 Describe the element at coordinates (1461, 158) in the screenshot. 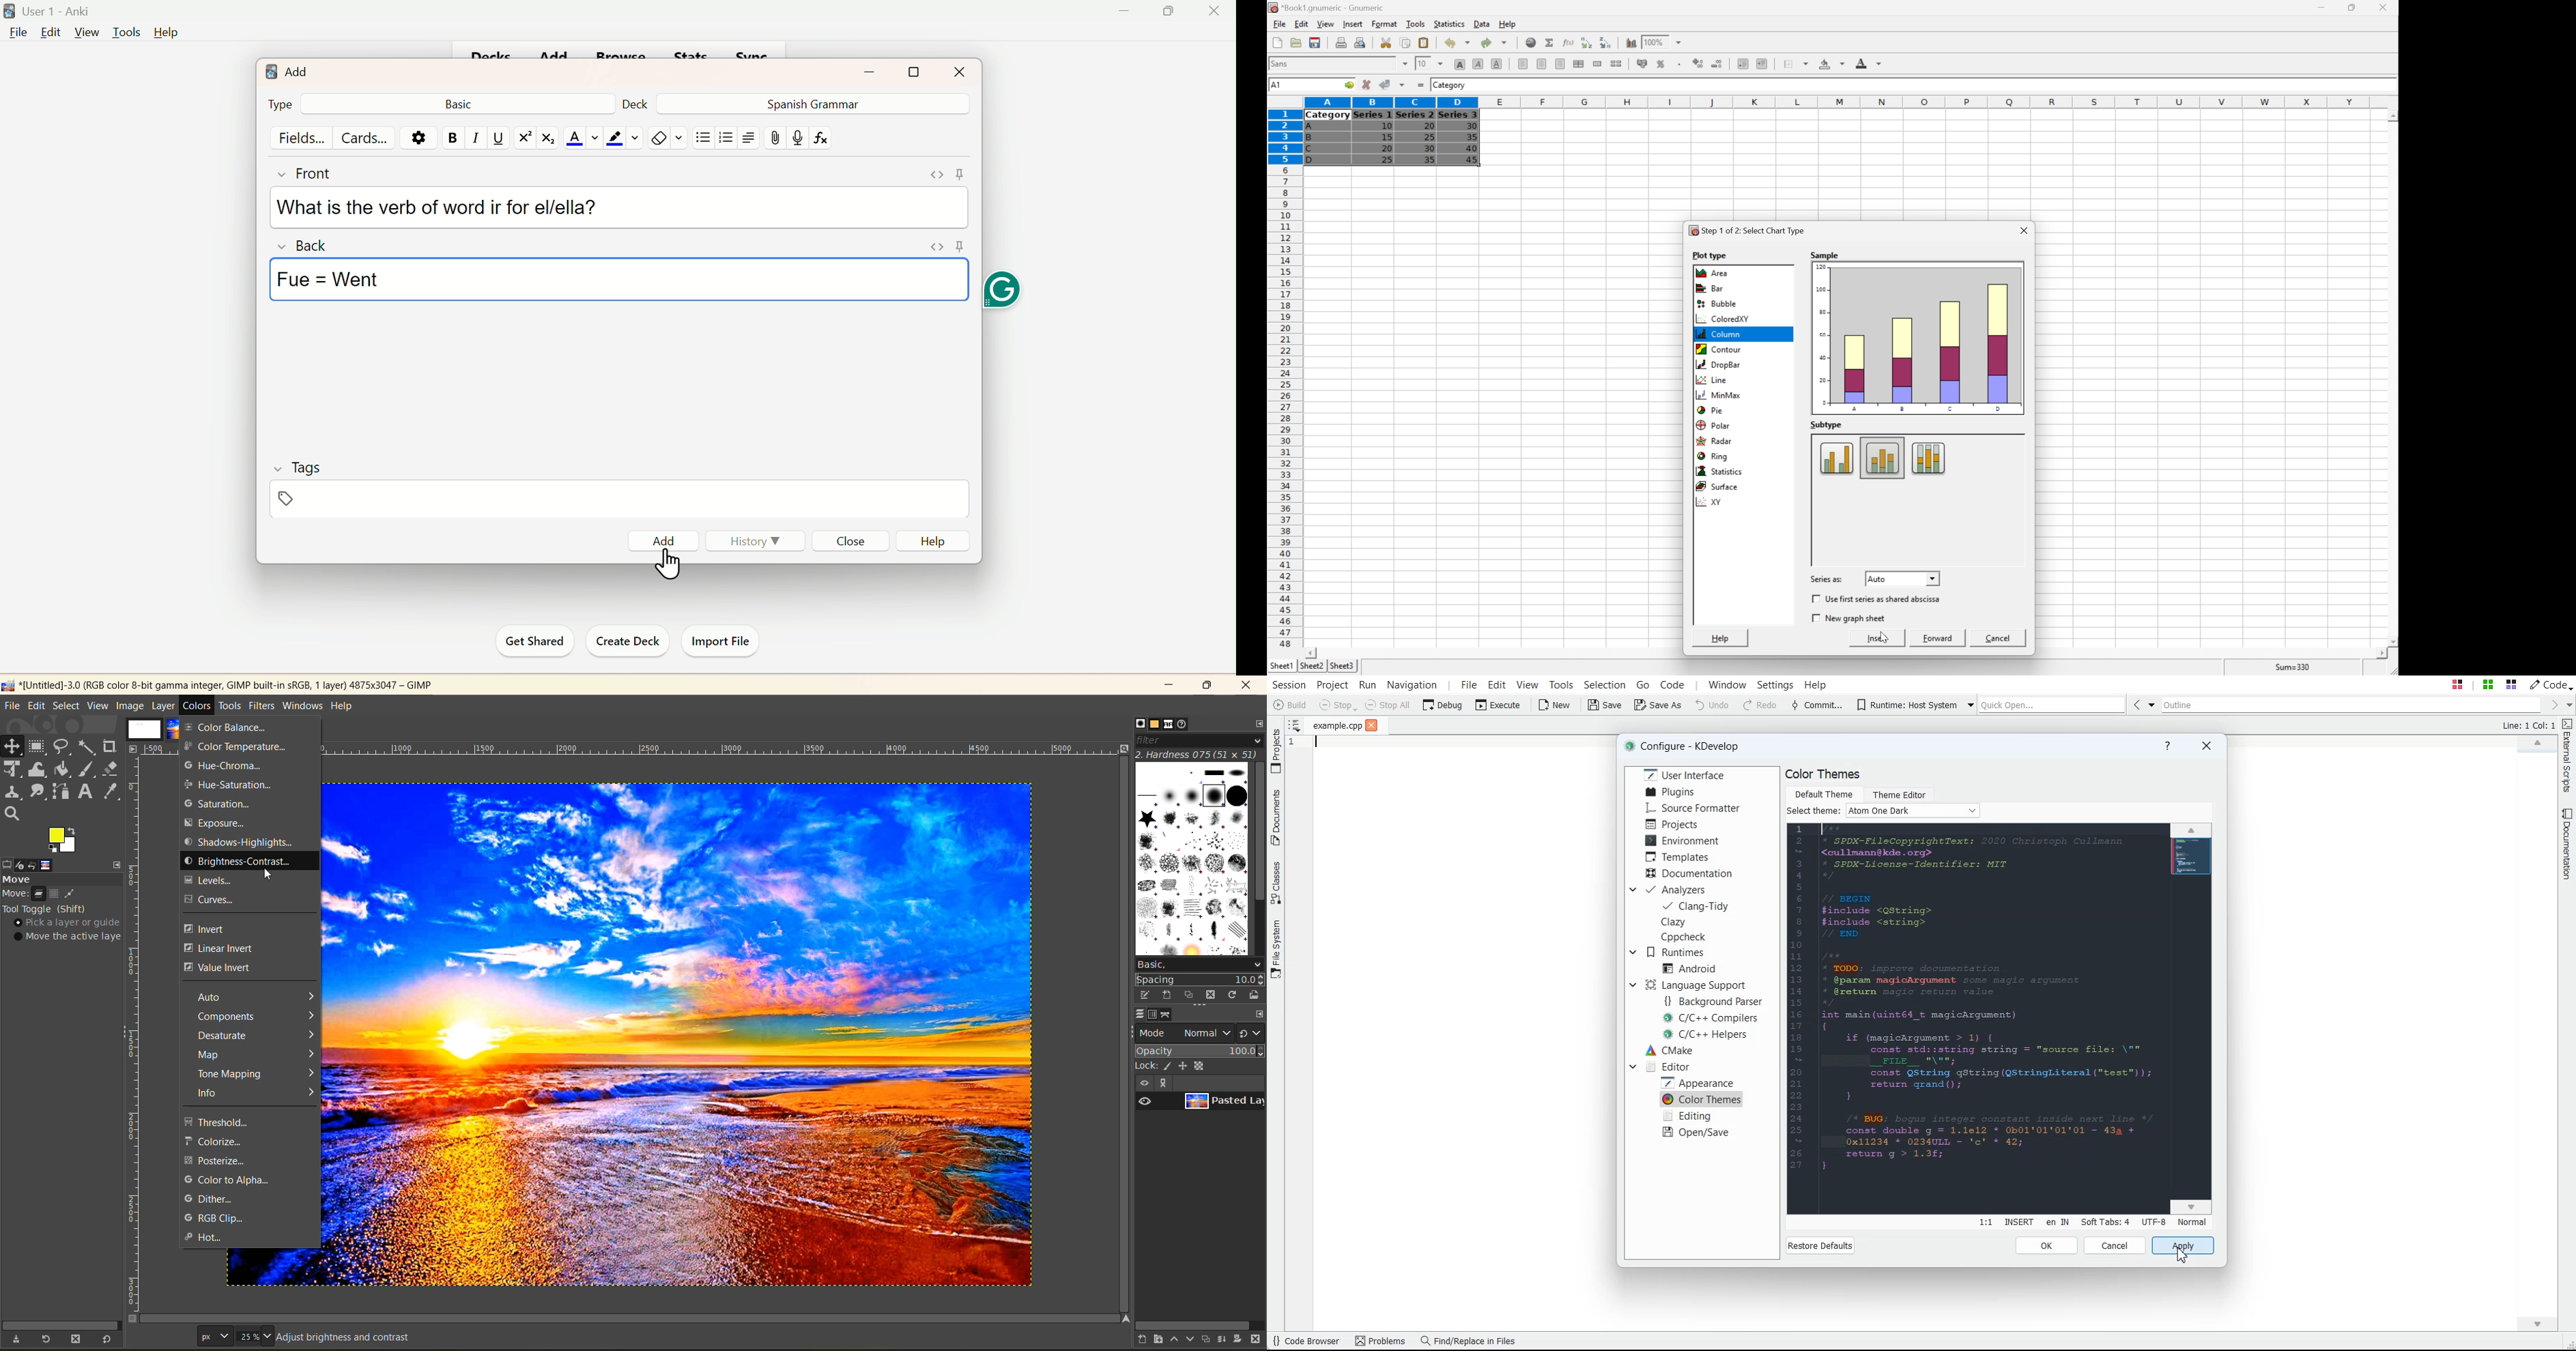

I see `Cursor` at that location.